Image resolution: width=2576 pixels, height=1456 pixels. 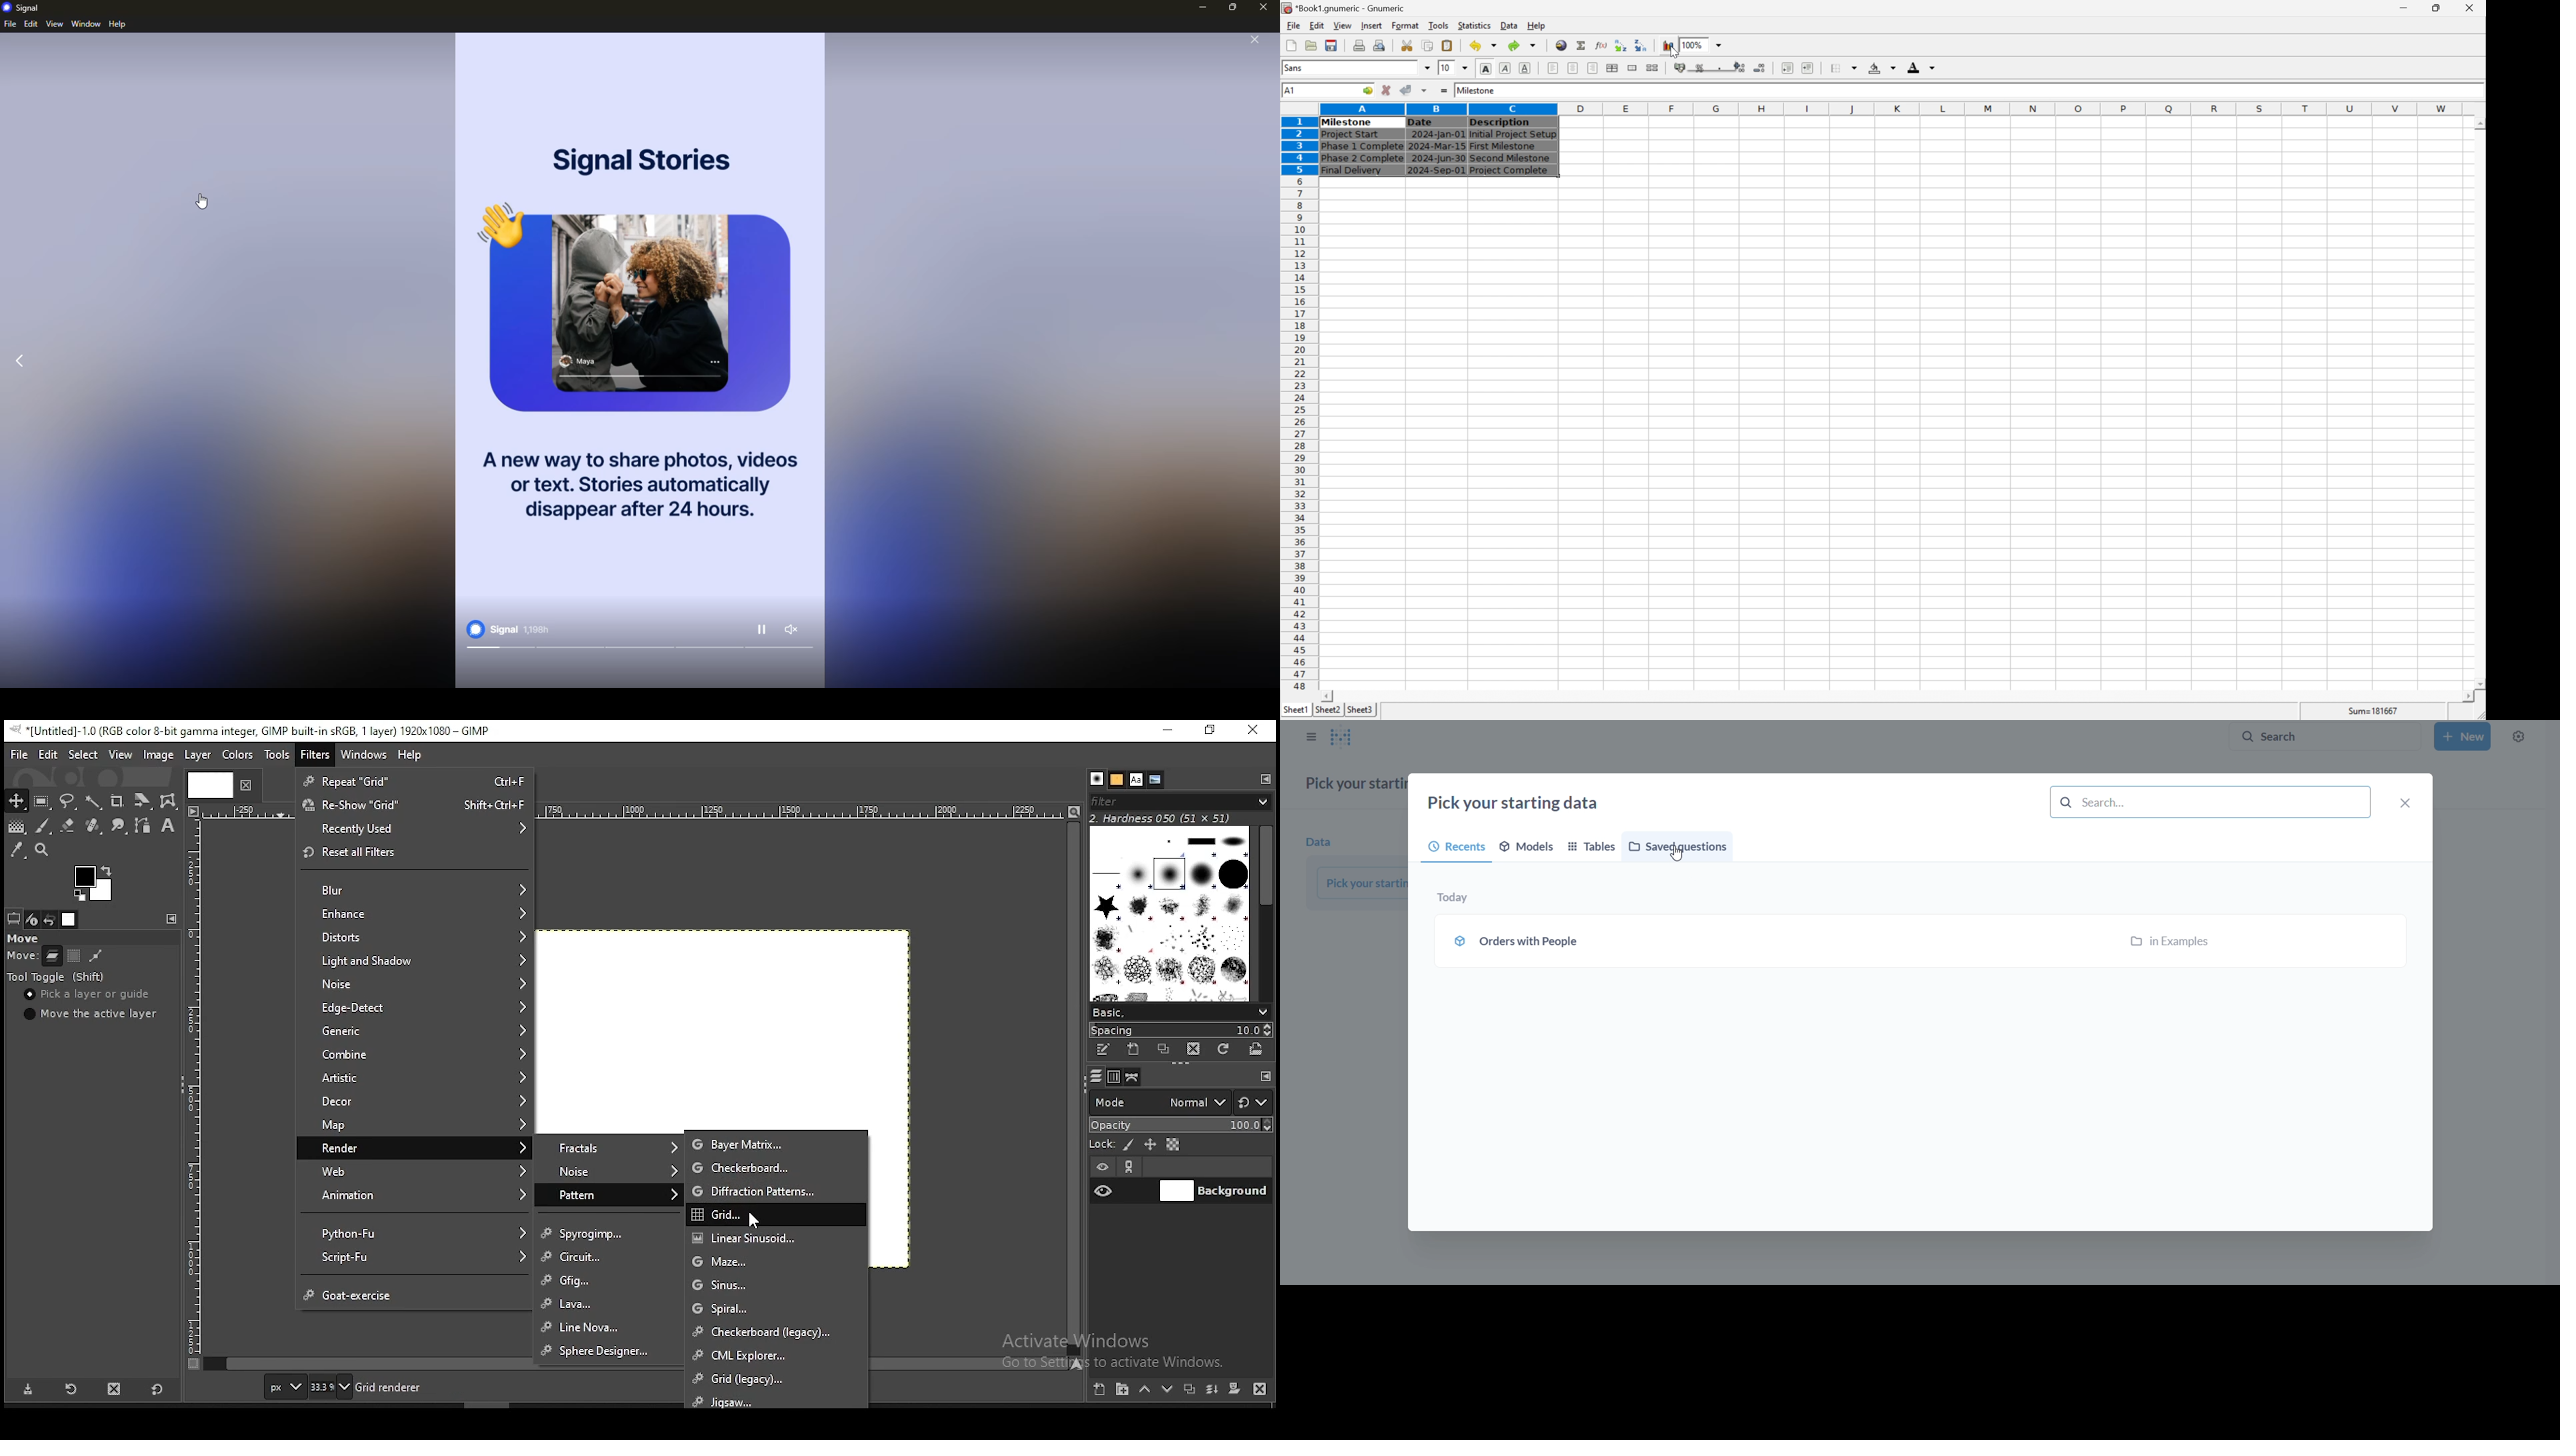 I want to click on rectangular selection tool, so click(x=43, y=802).